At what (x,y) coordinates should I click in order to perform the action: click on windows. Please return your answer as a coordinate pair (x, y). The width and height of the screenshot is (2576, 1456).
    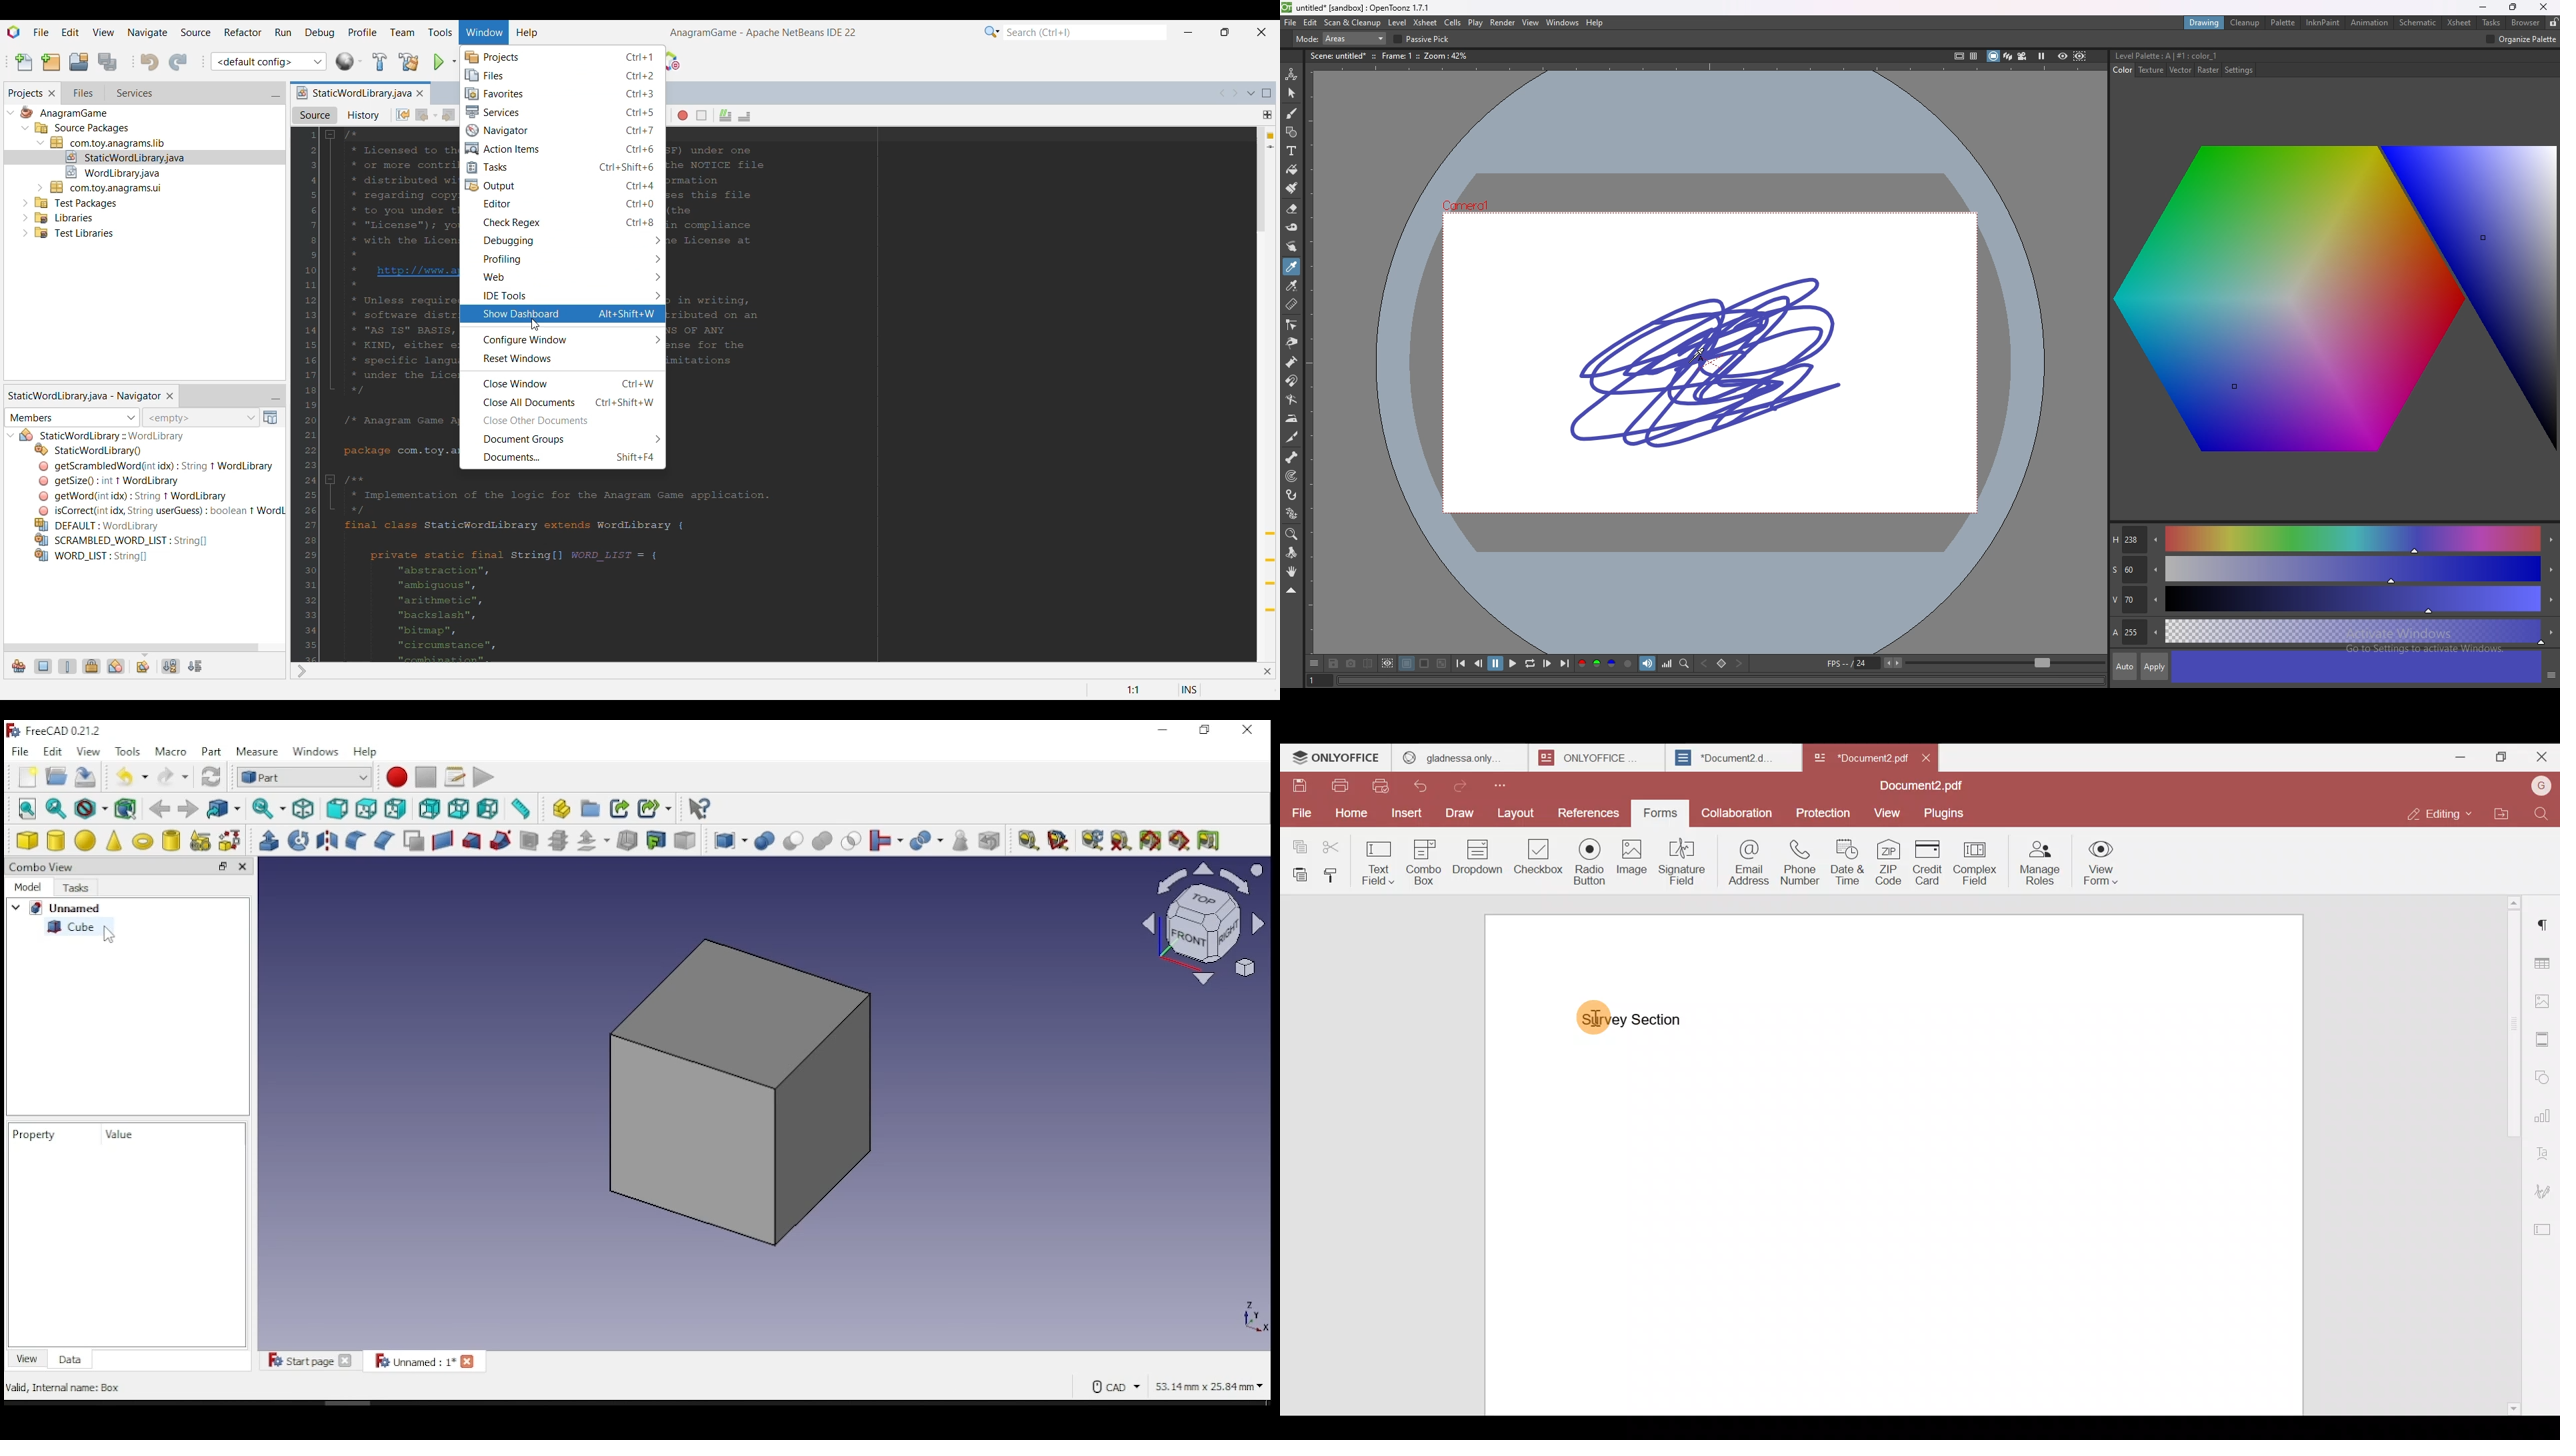
    Looking at the image, I should click on (1563, 22).